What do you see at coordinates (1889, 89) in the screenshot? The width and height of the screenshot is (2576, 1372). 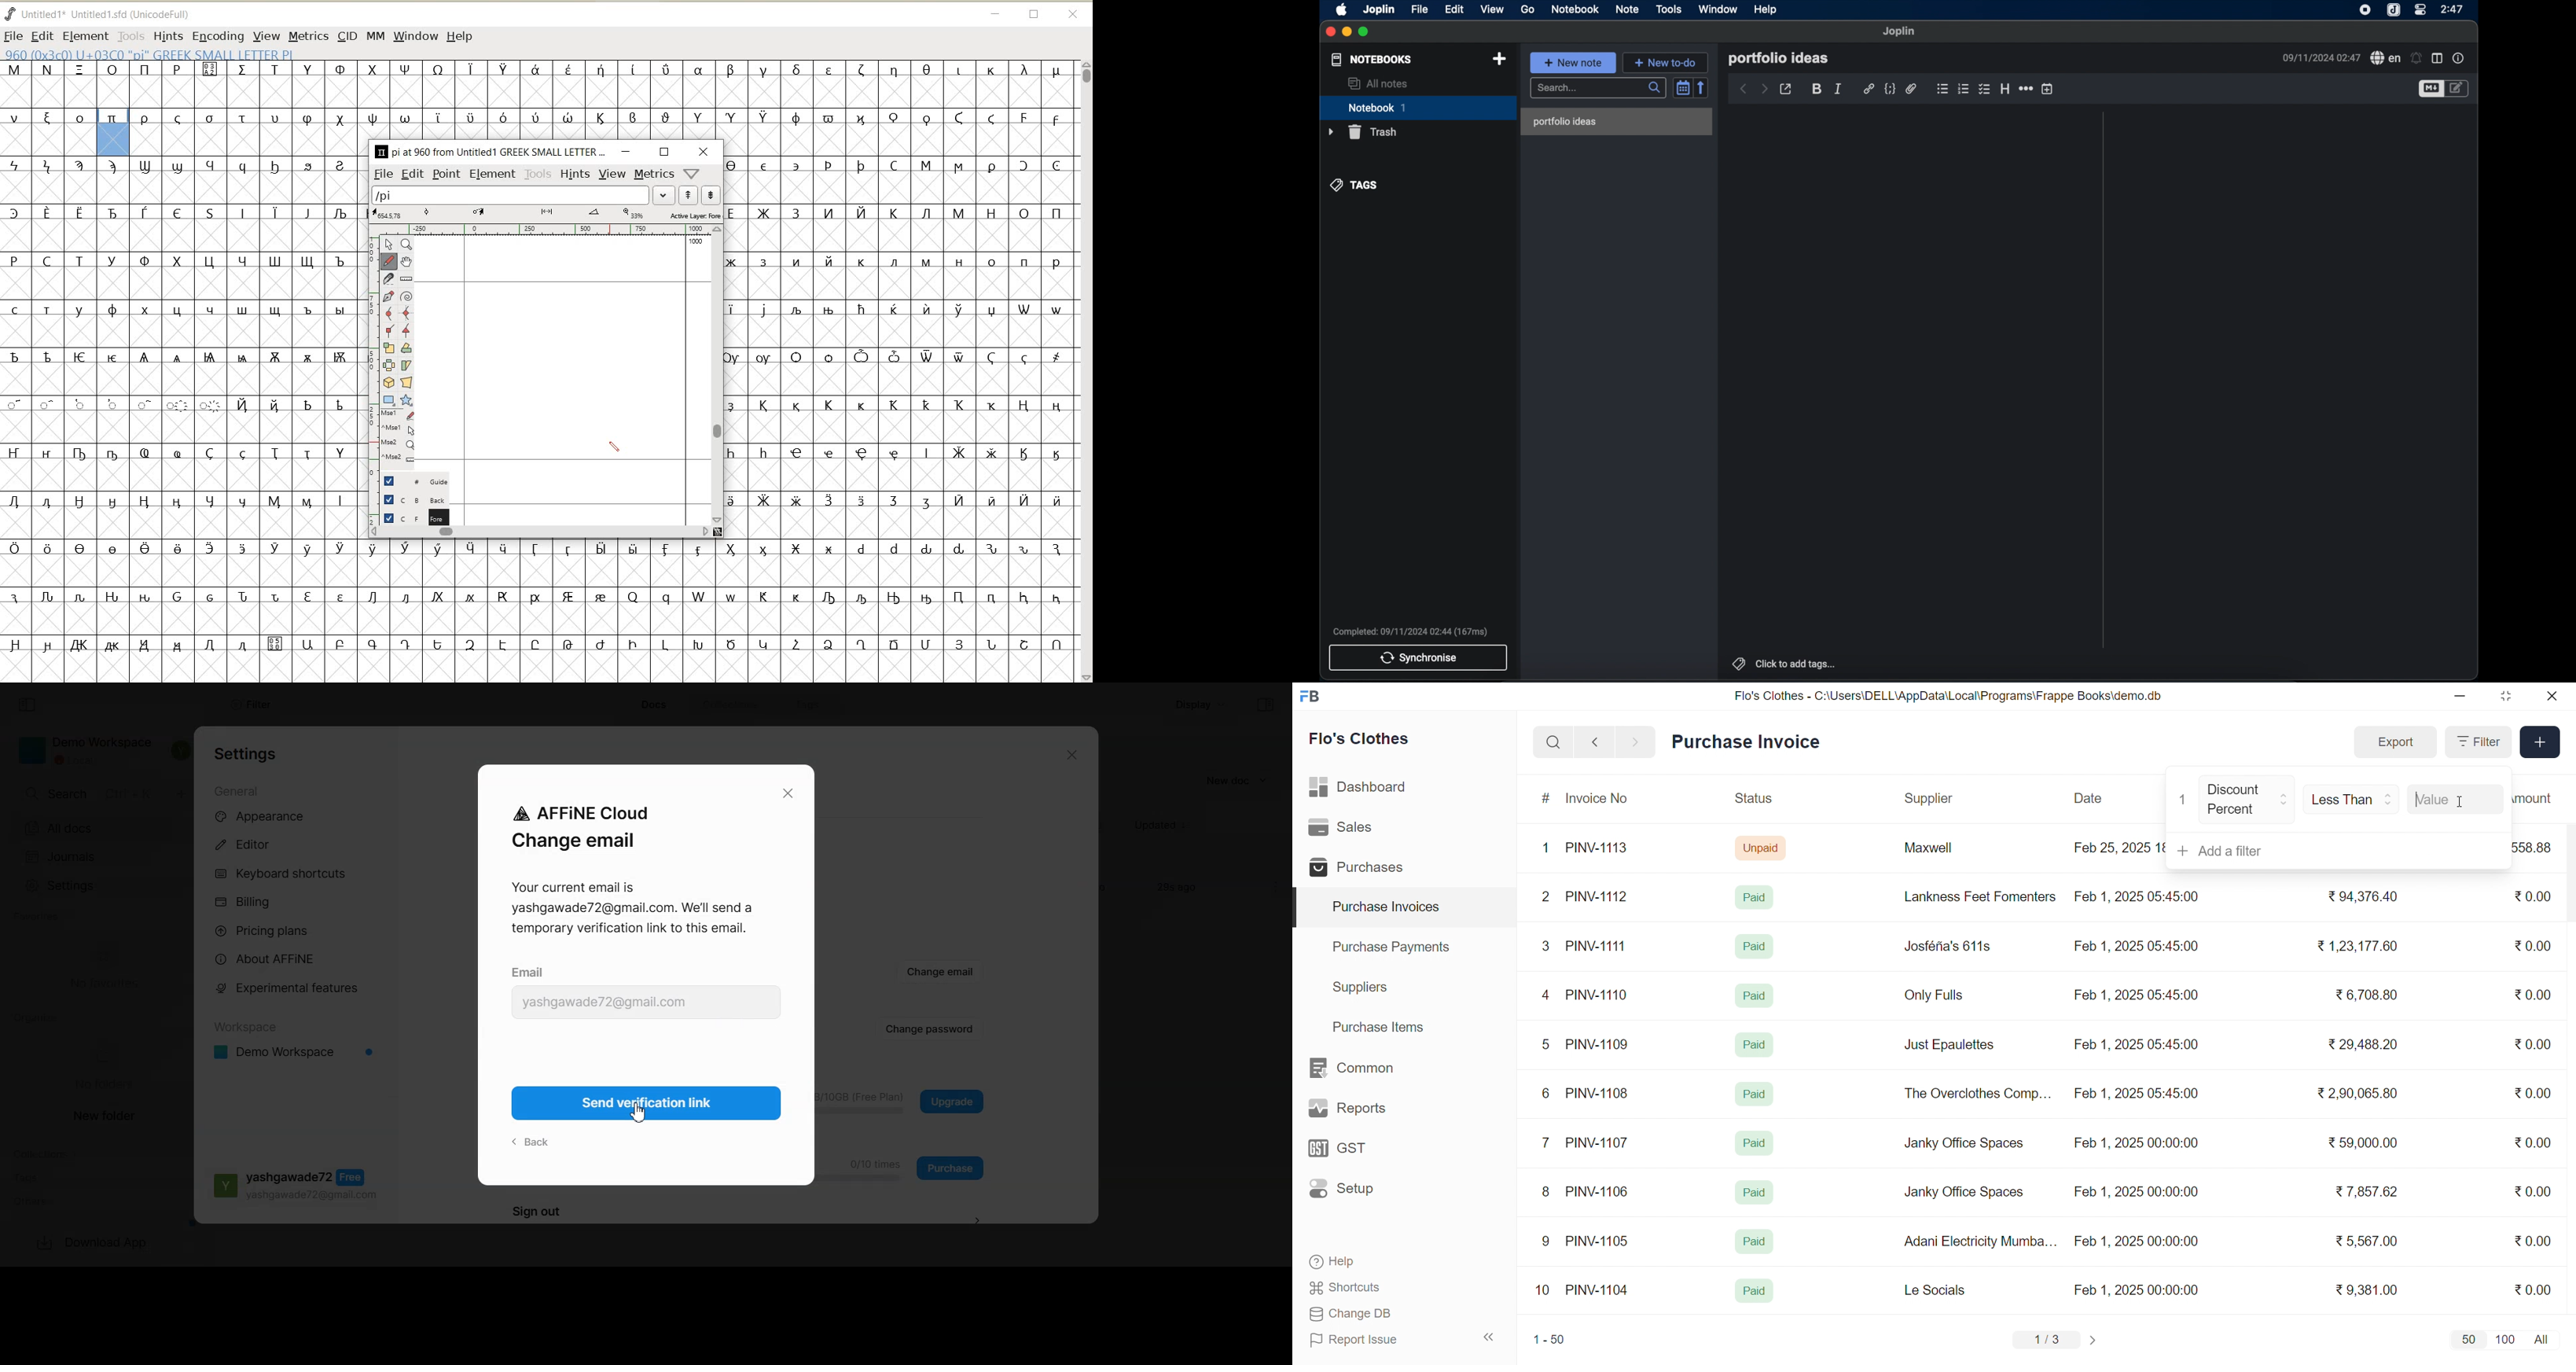 I see `code` at bounding box center [1889, 89].